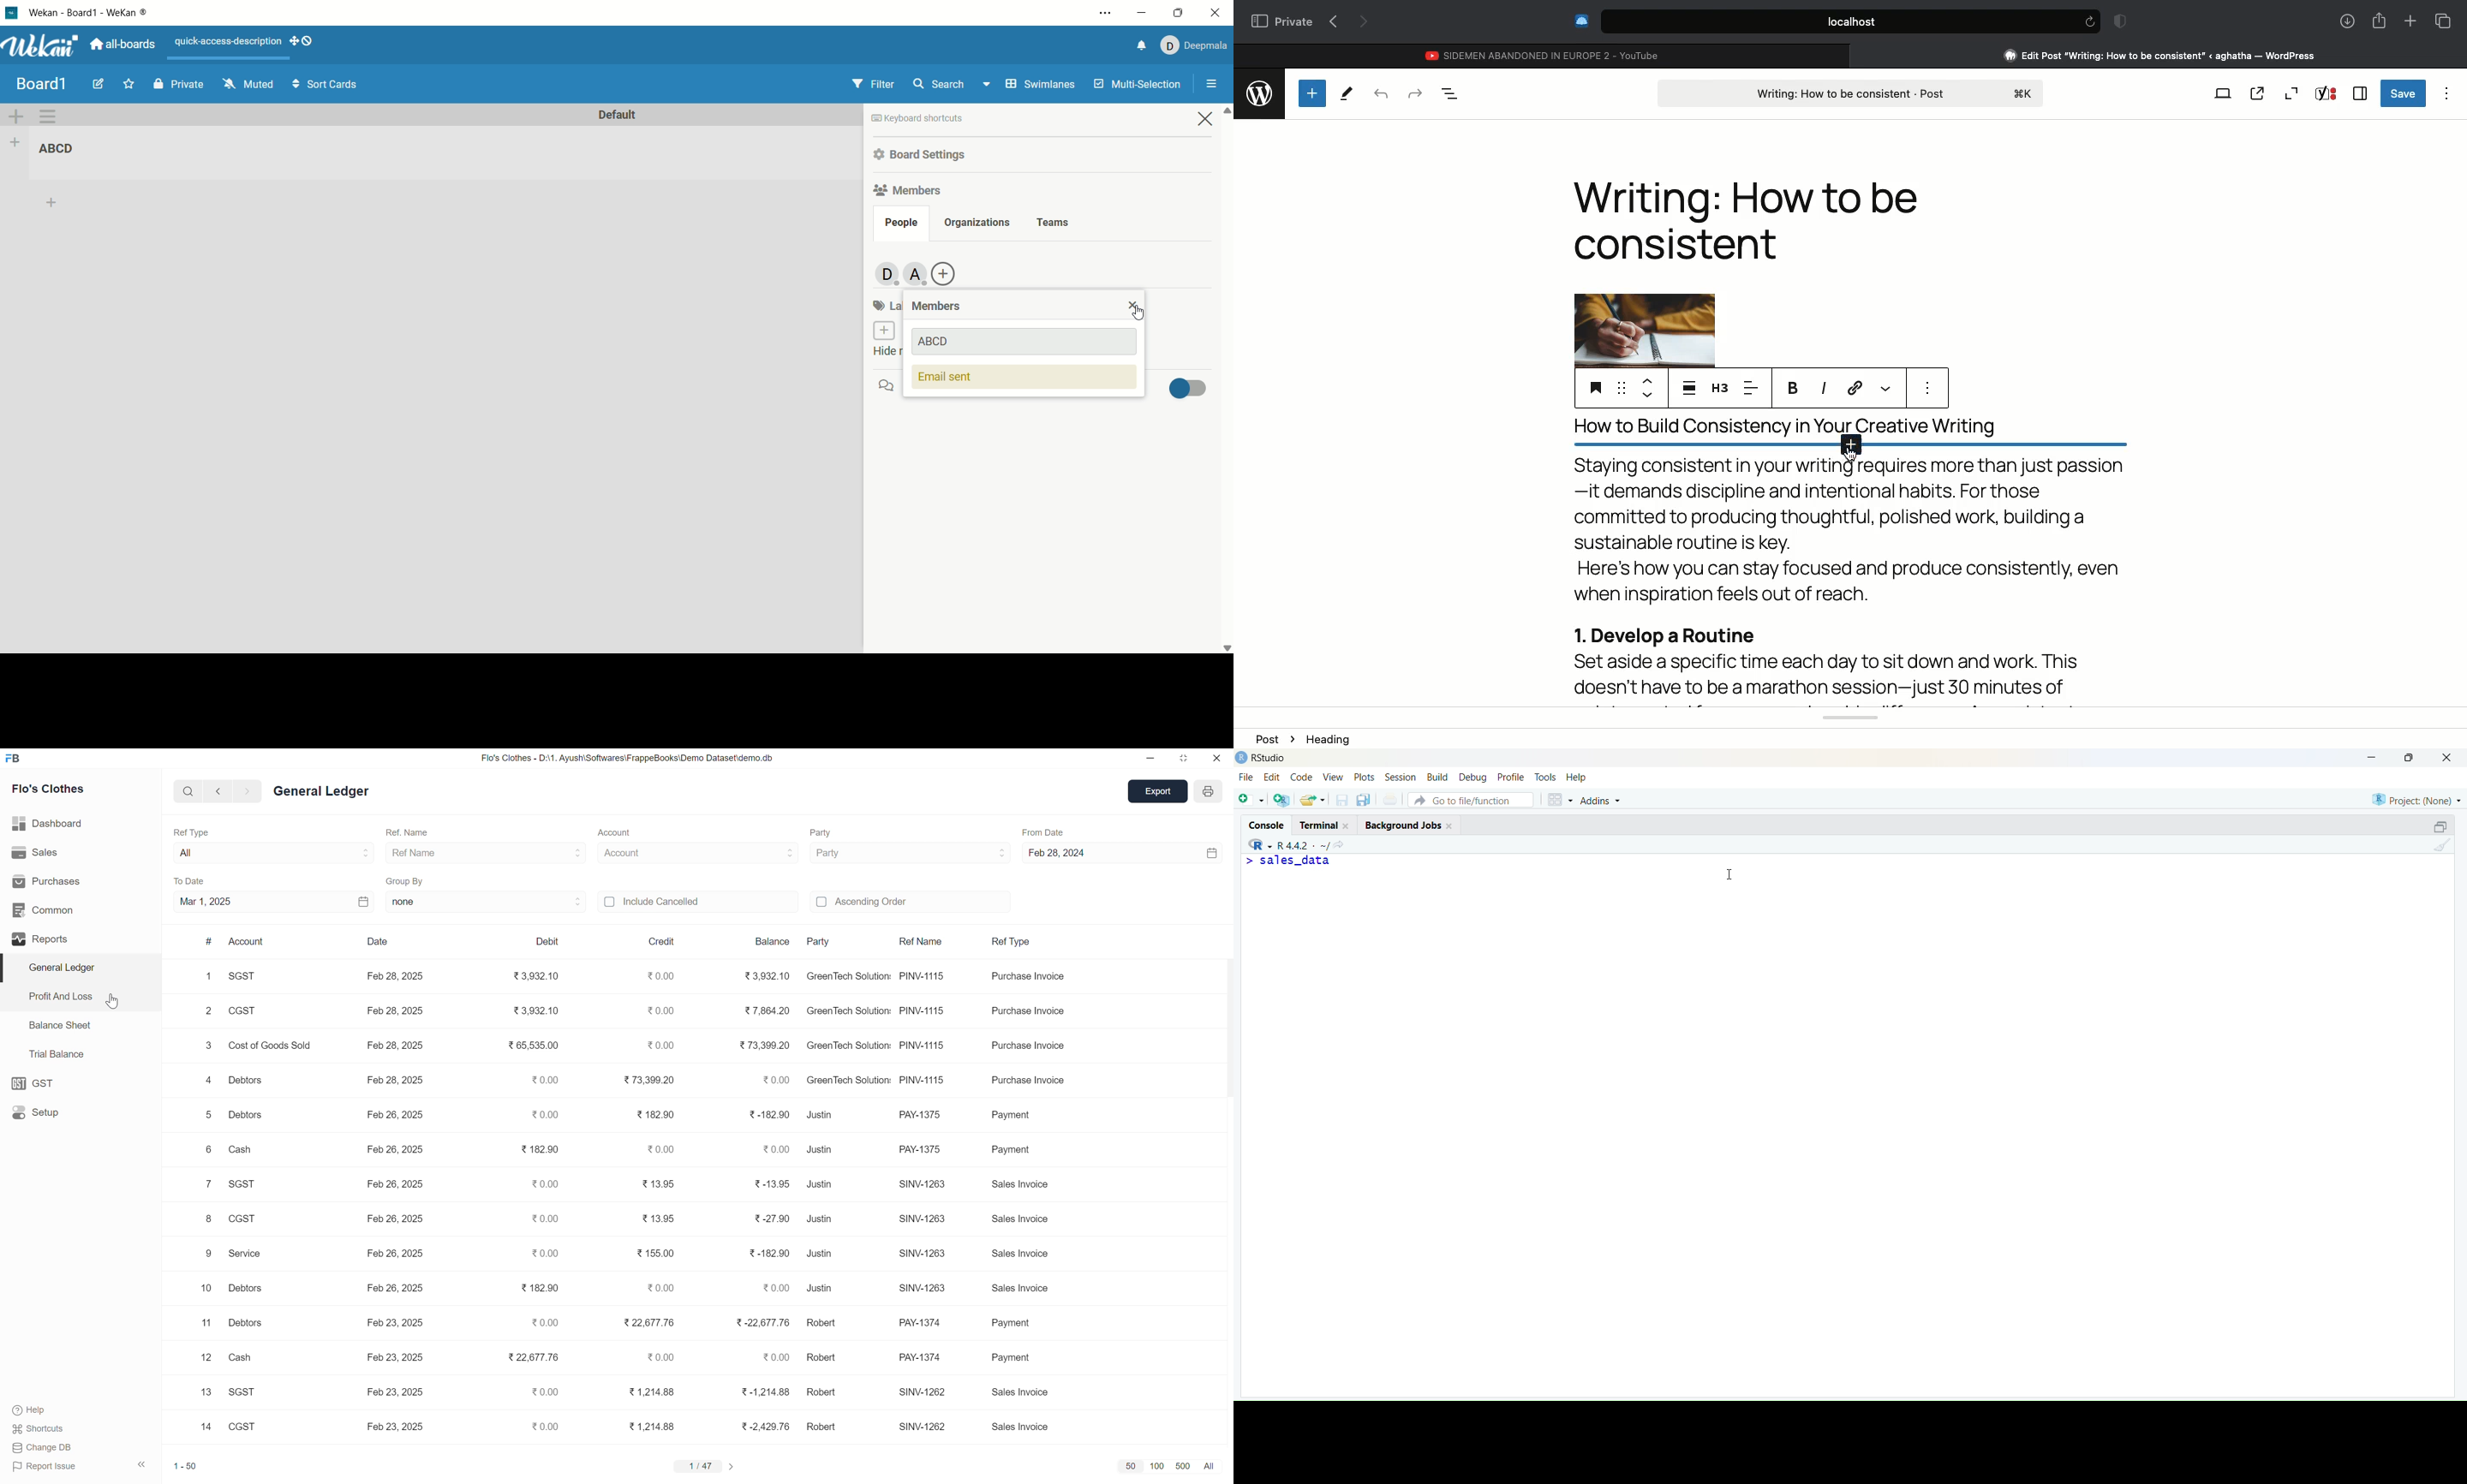  Describe the element at coordinates (762, 1115) in the screenshot. I see `₹-182.90` at that location.